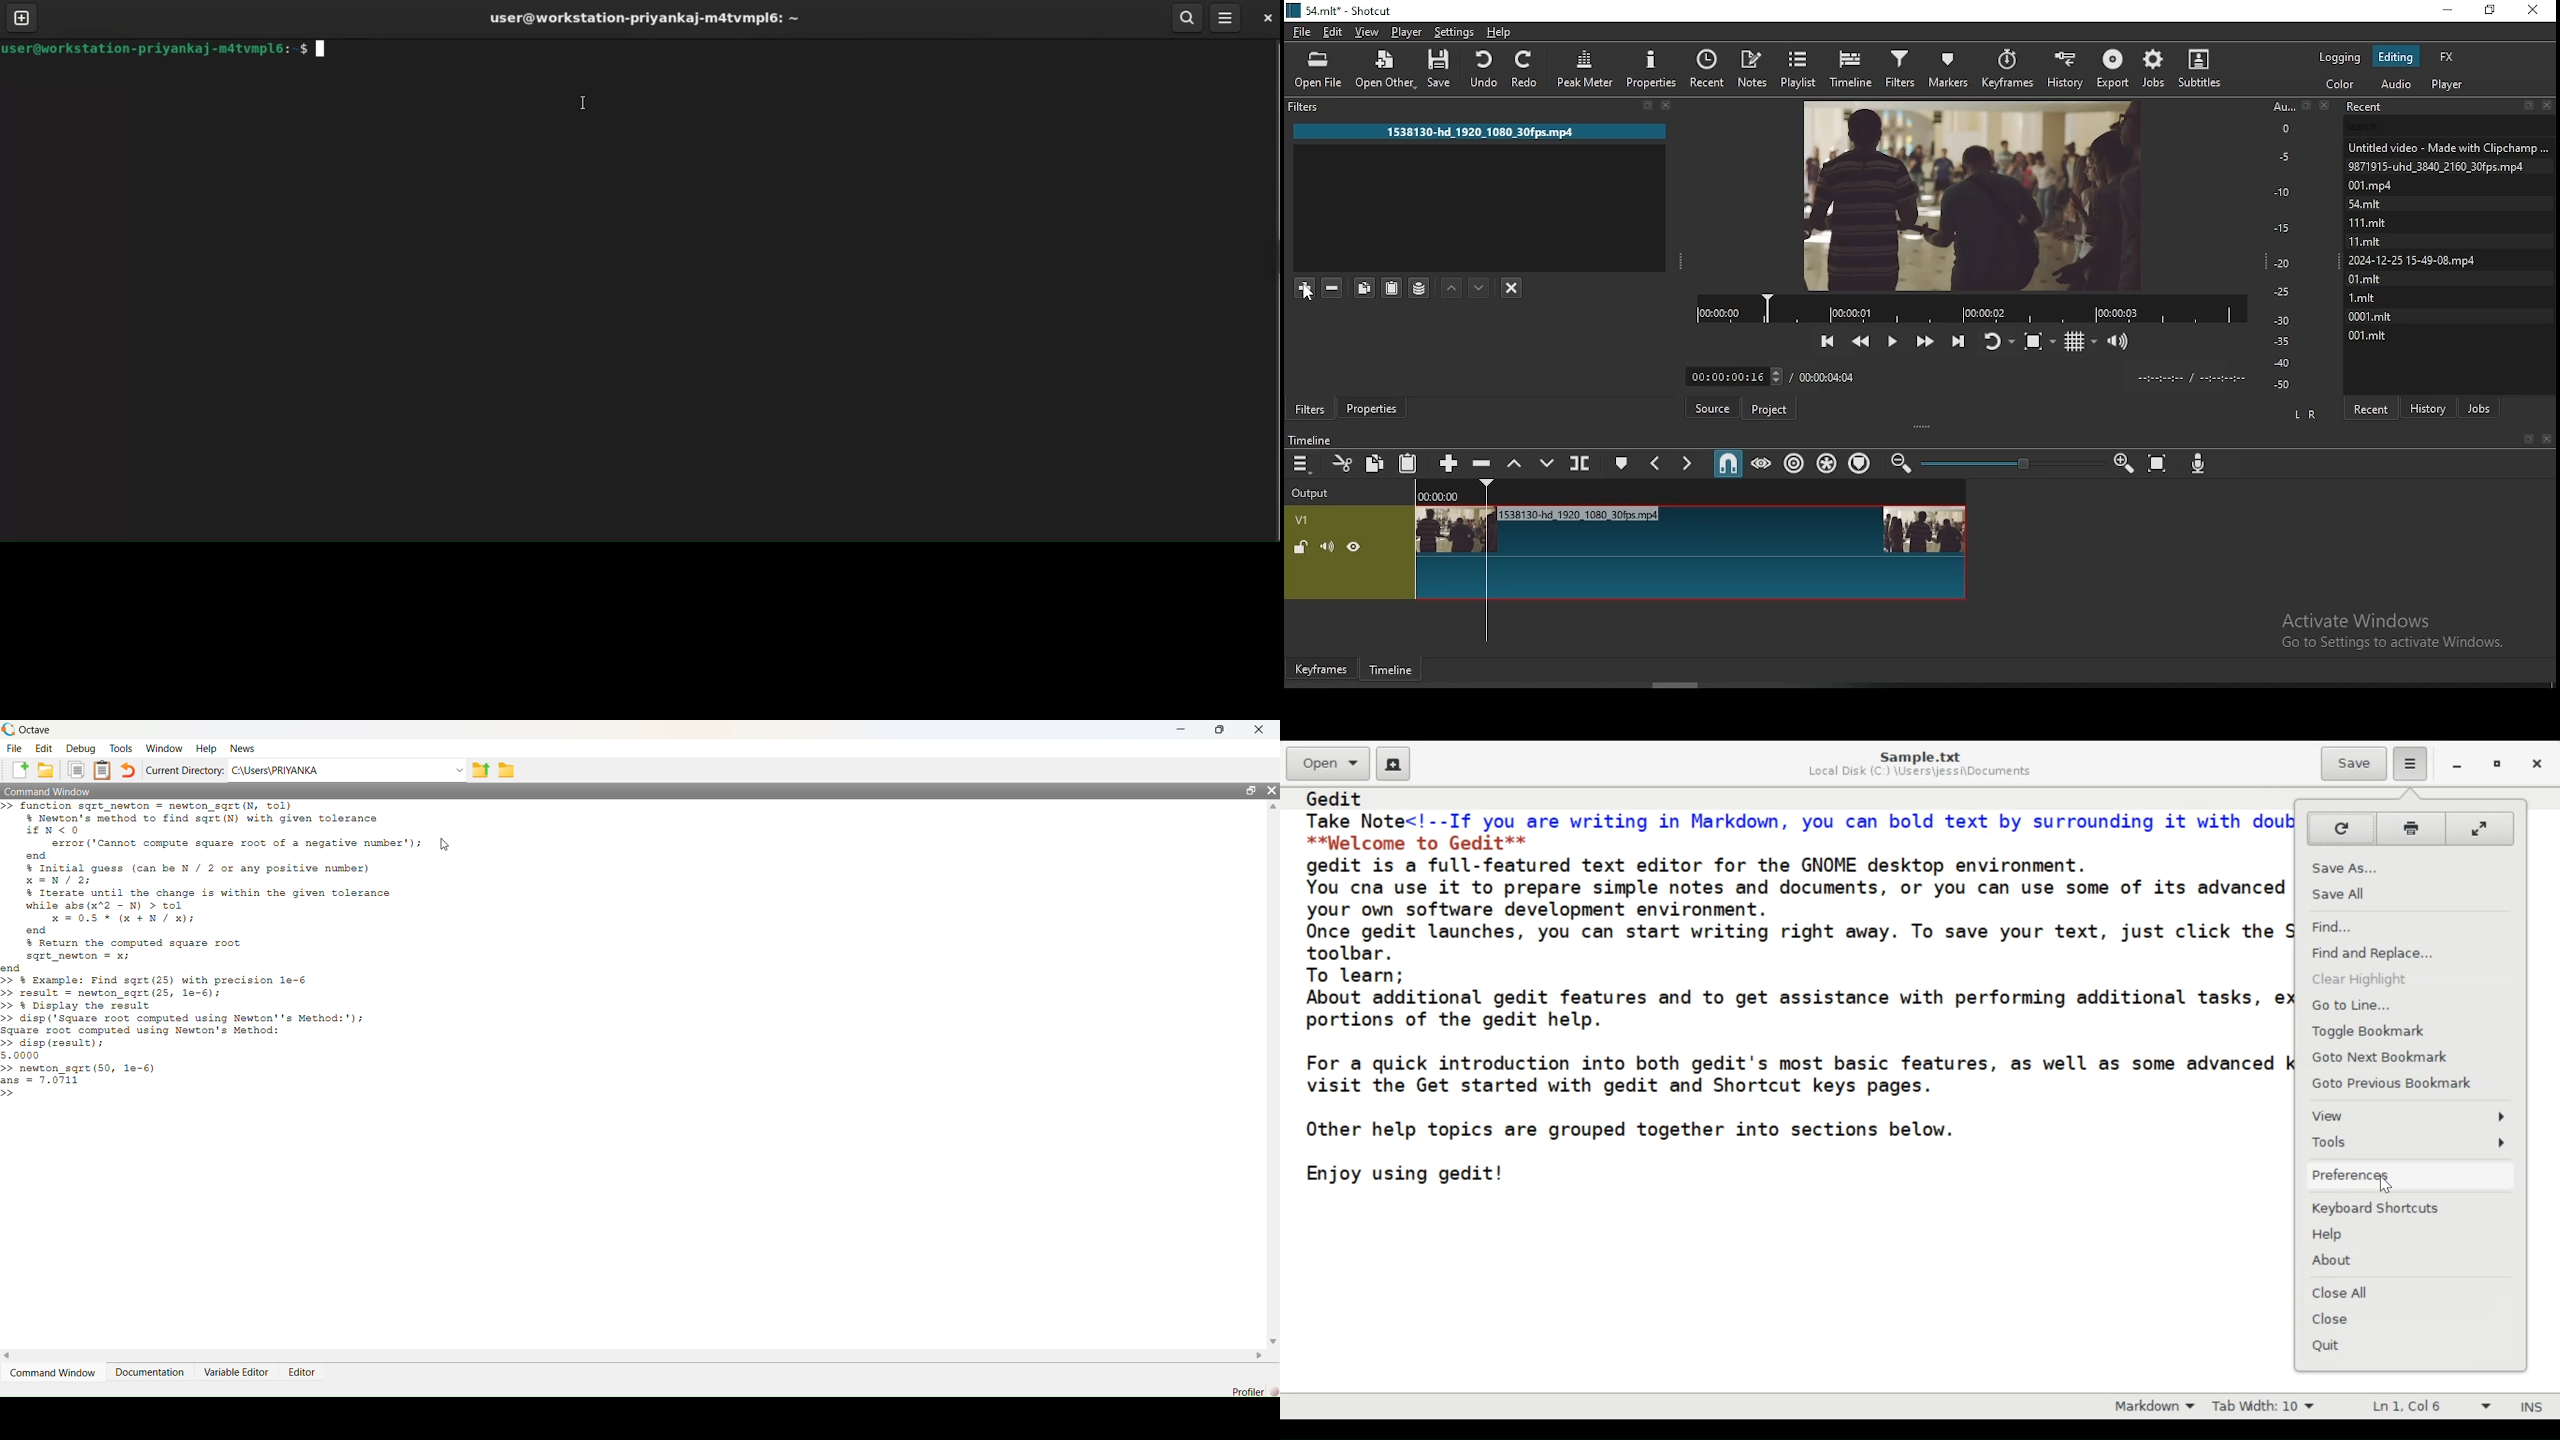 The image size is (2576, 1456). Describe the element at coordinates (1394, 674) in the screenshot. I see `timeline` at that location.